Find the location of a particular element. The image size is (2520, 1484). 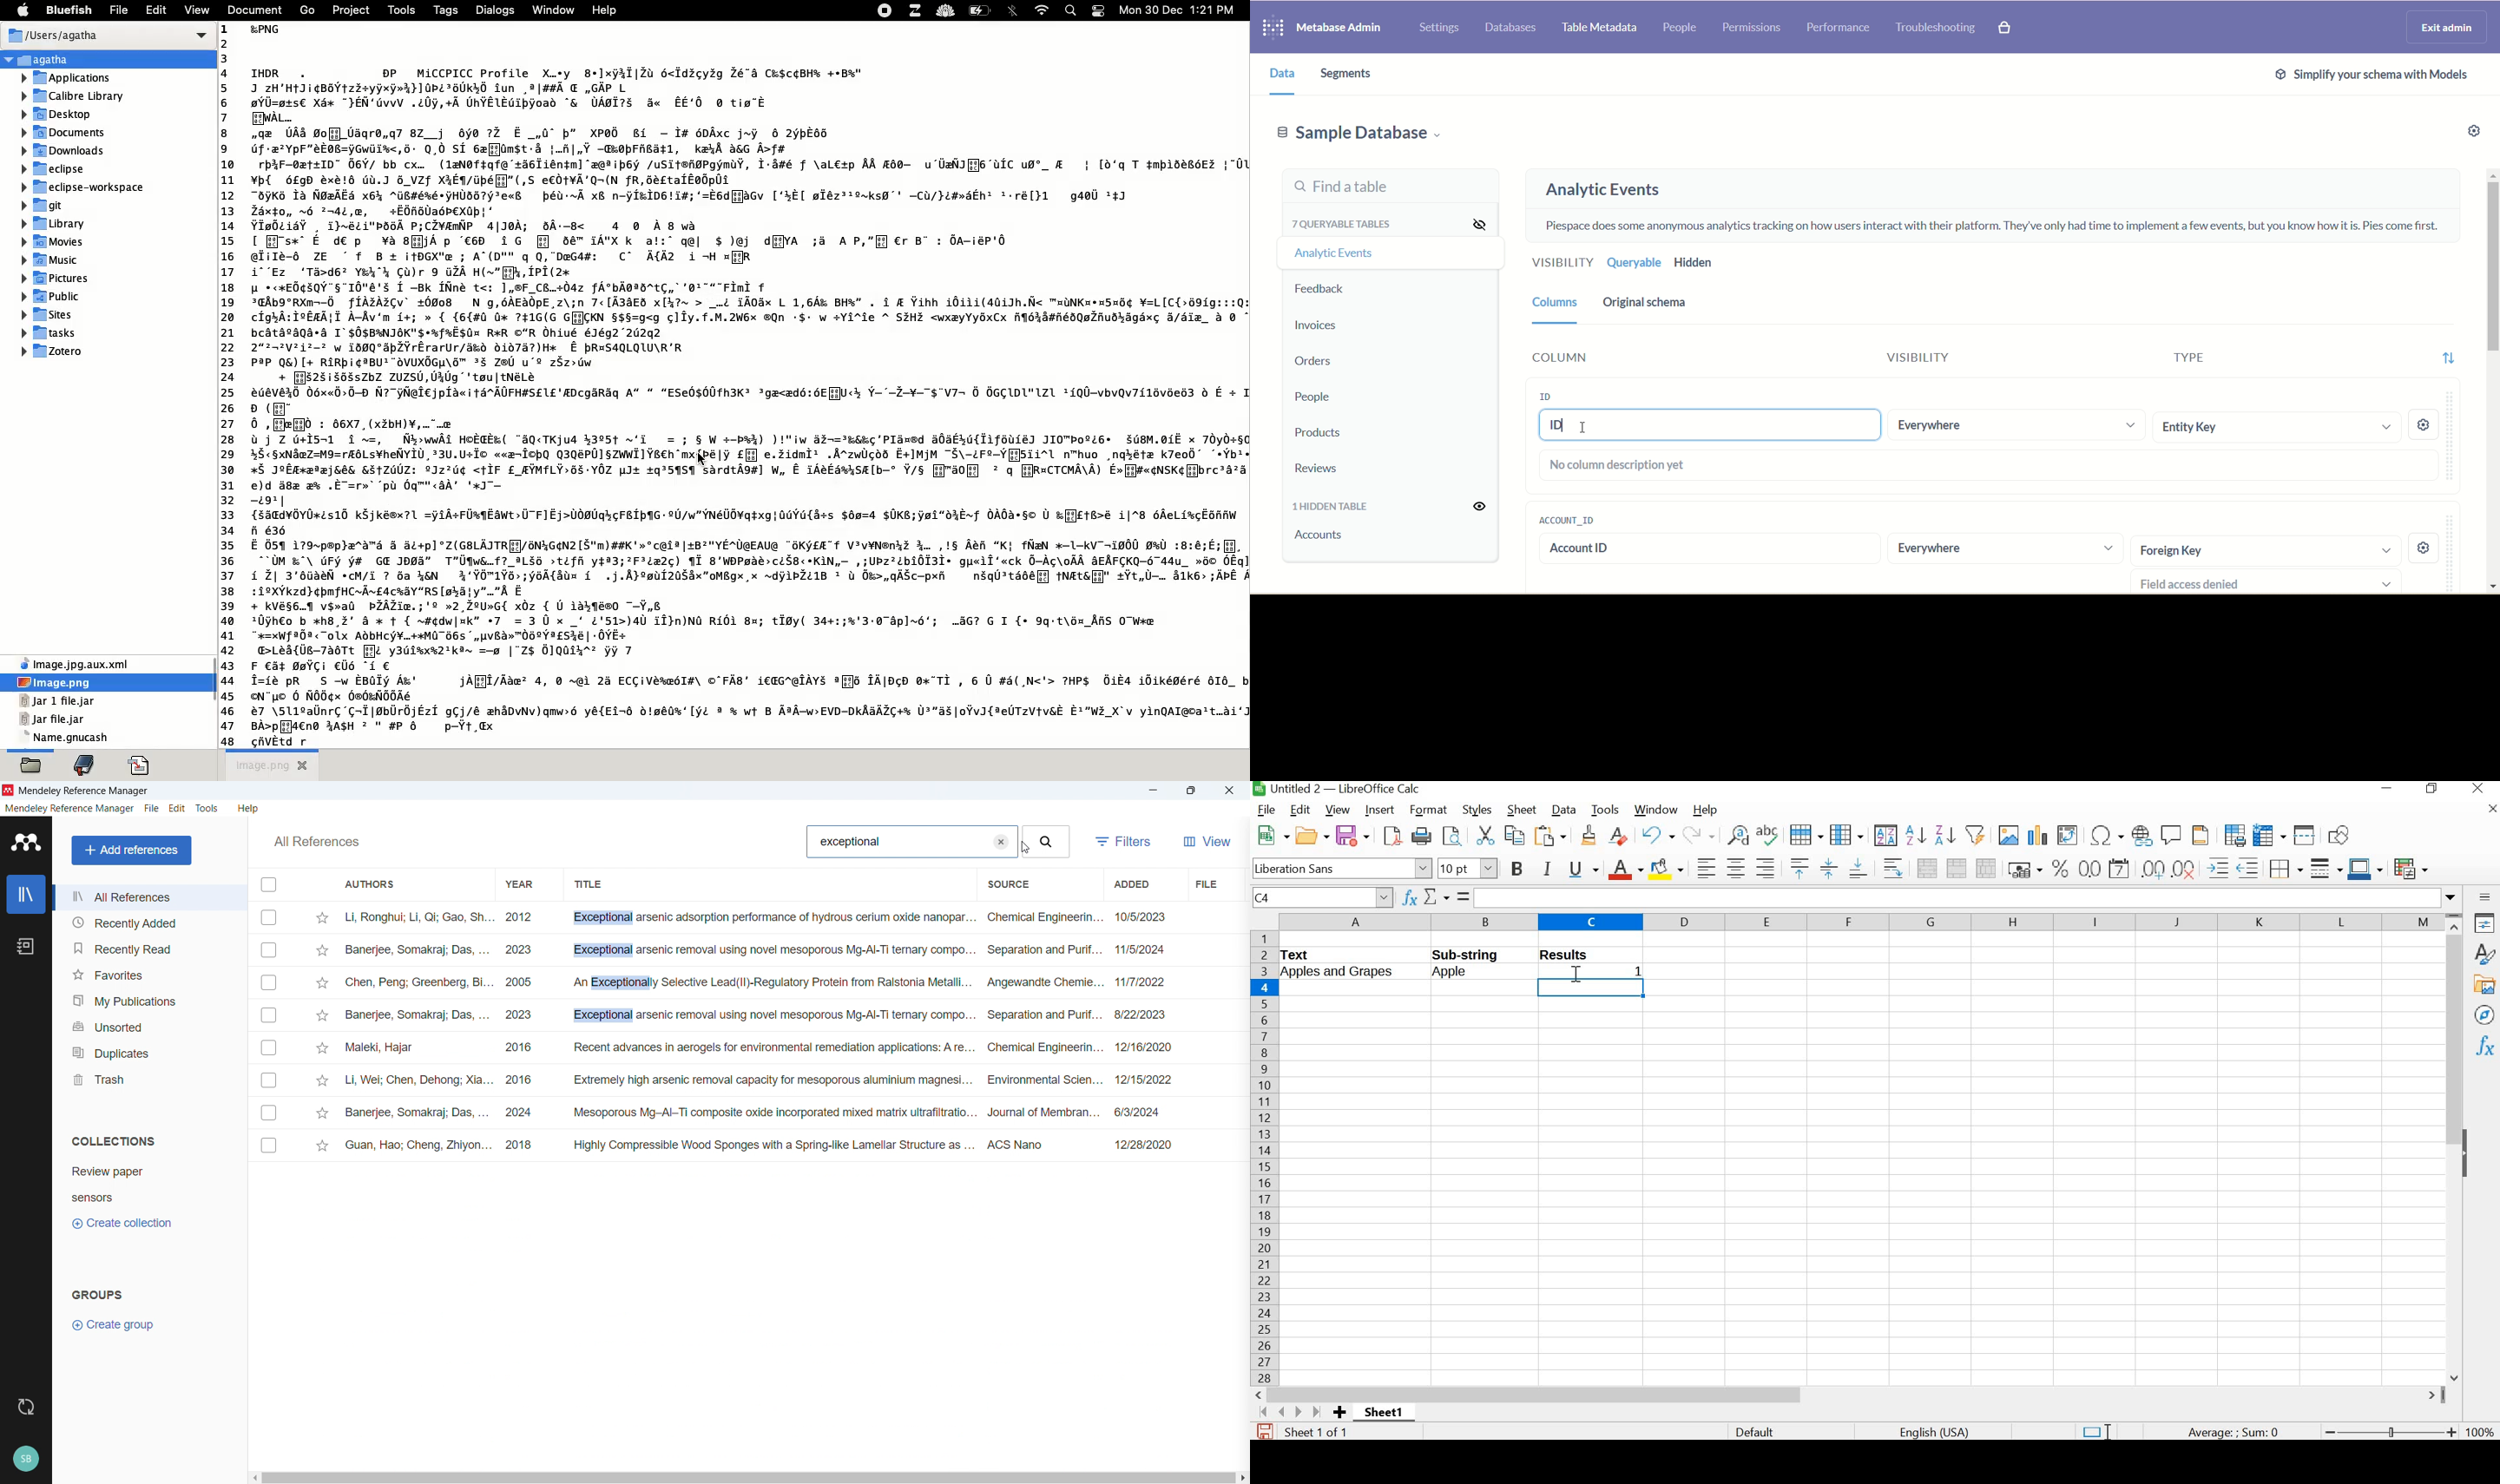

code is located at coordinates (140, 765).